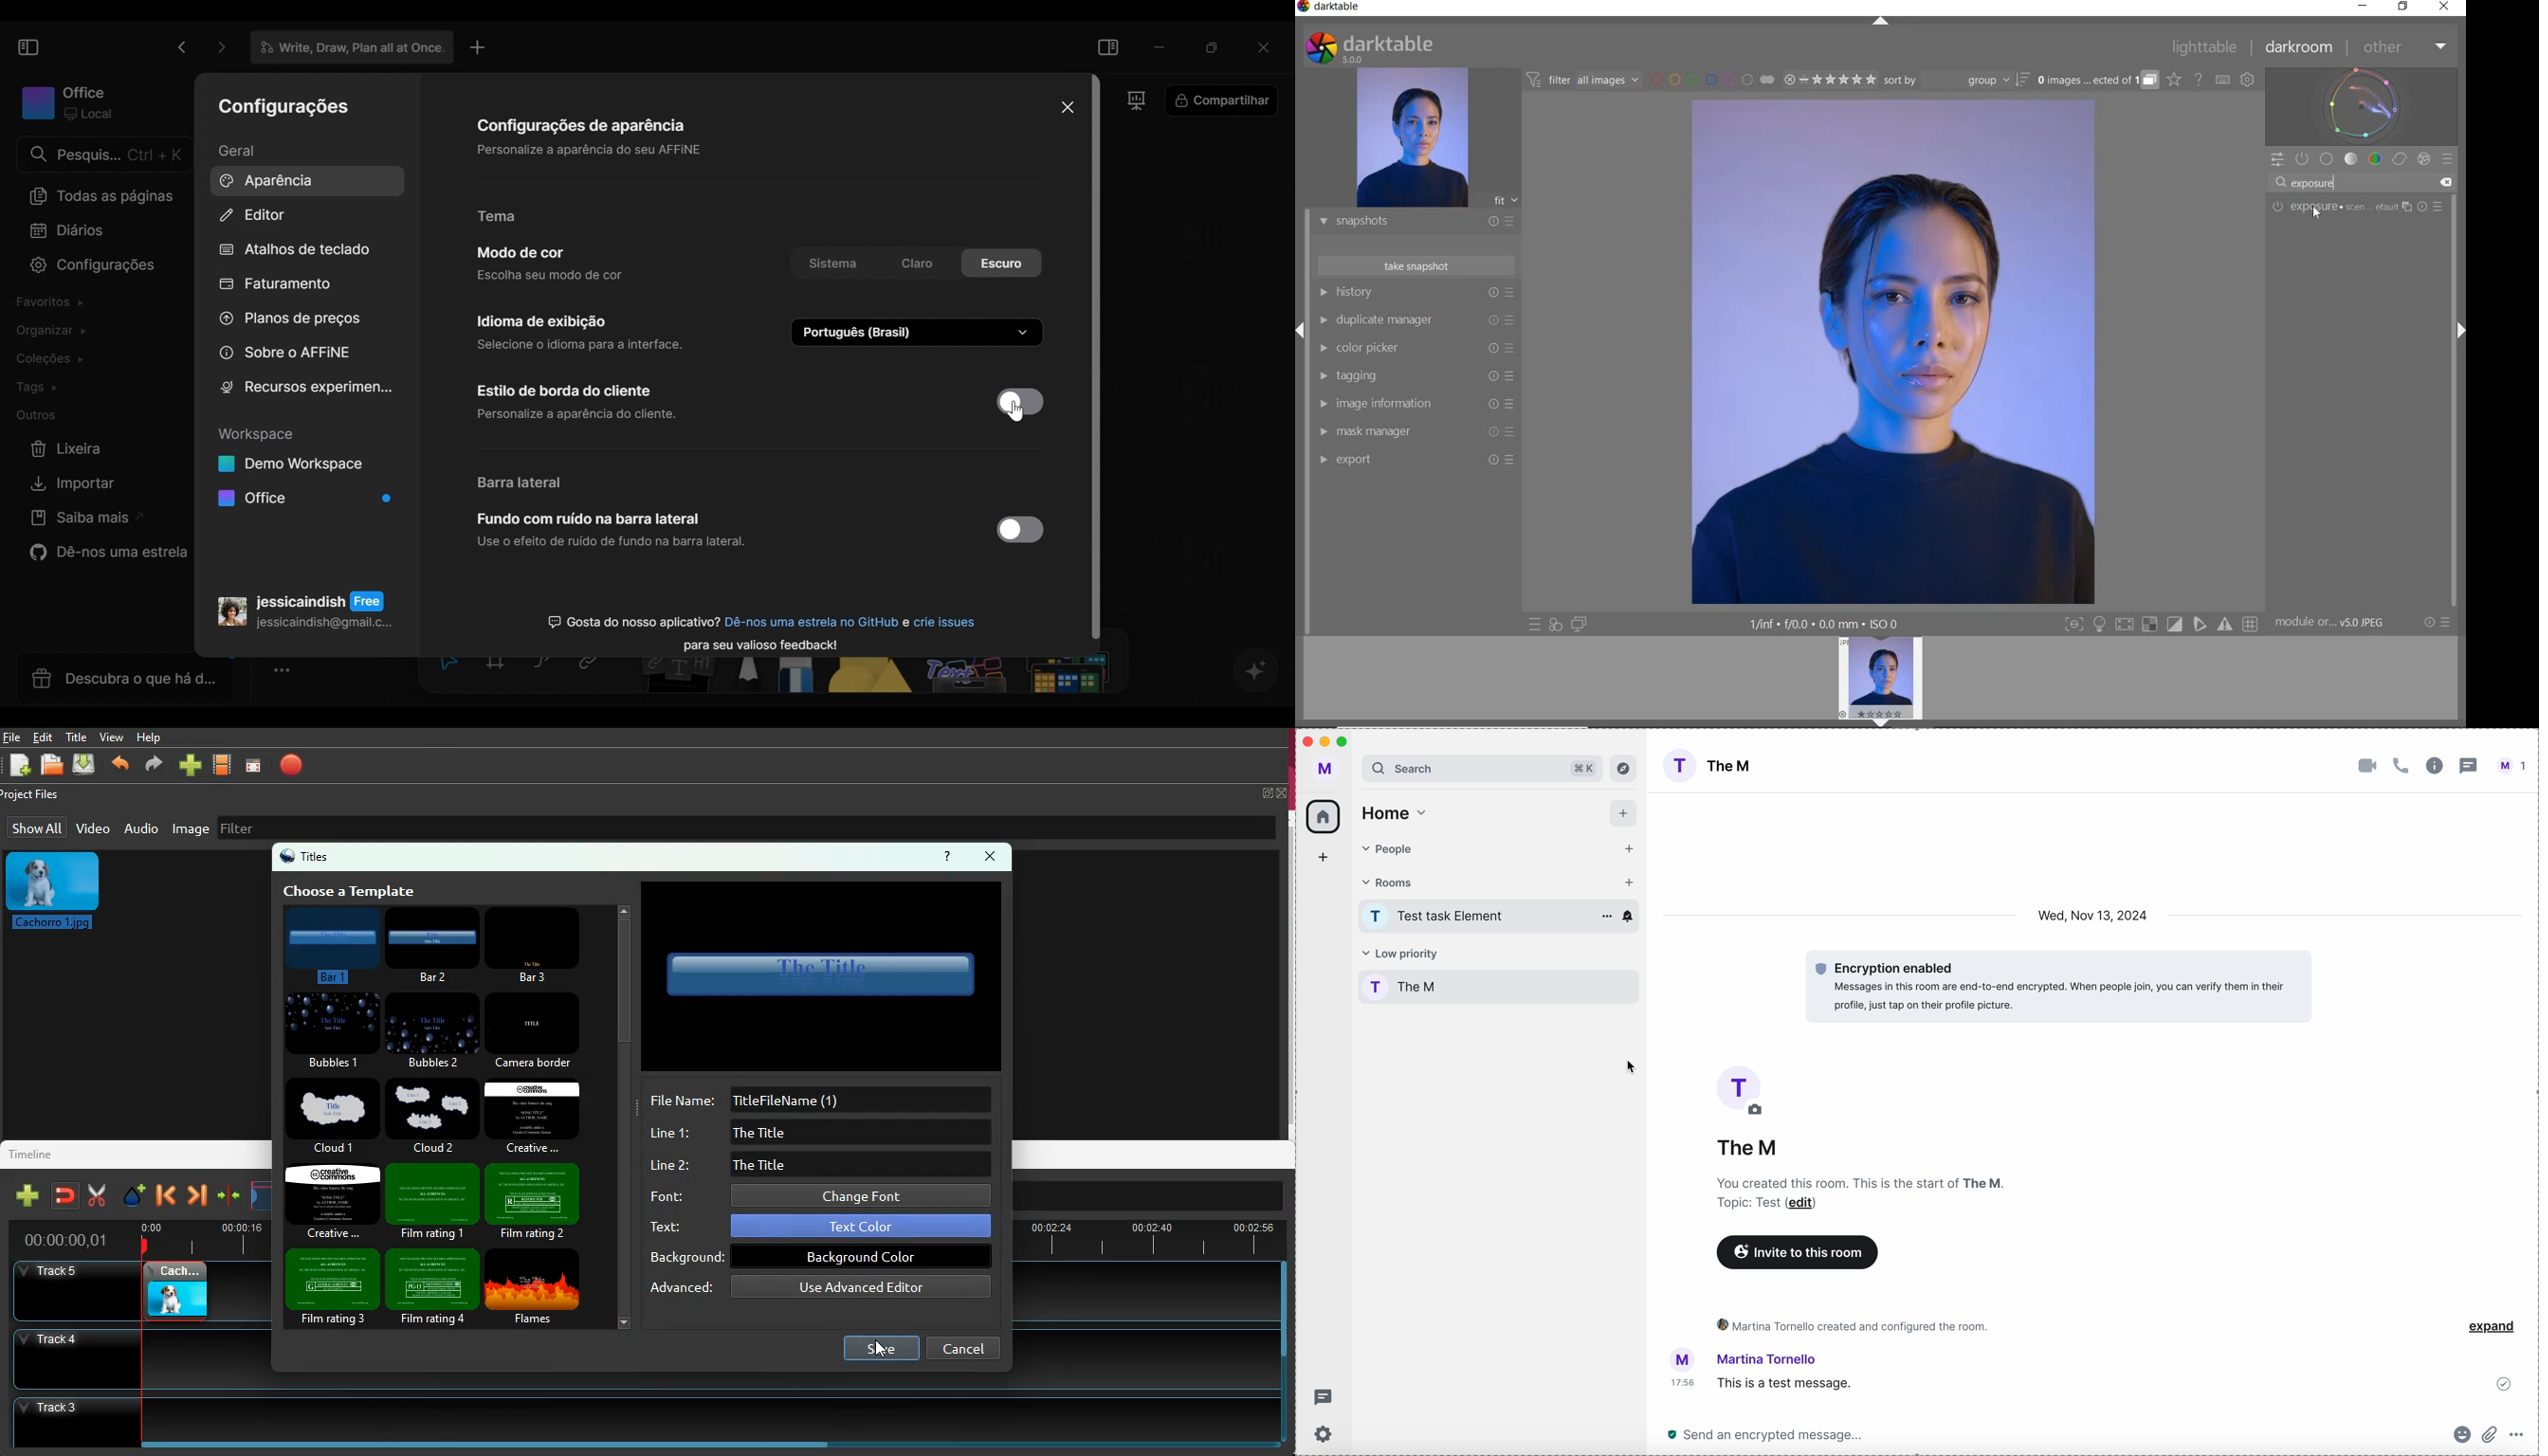 The image size is (2548, 1456). What do you see at coordinates (523, 482) in the screenshot?
I see `Sidebar` at bounding box center [523, 482].